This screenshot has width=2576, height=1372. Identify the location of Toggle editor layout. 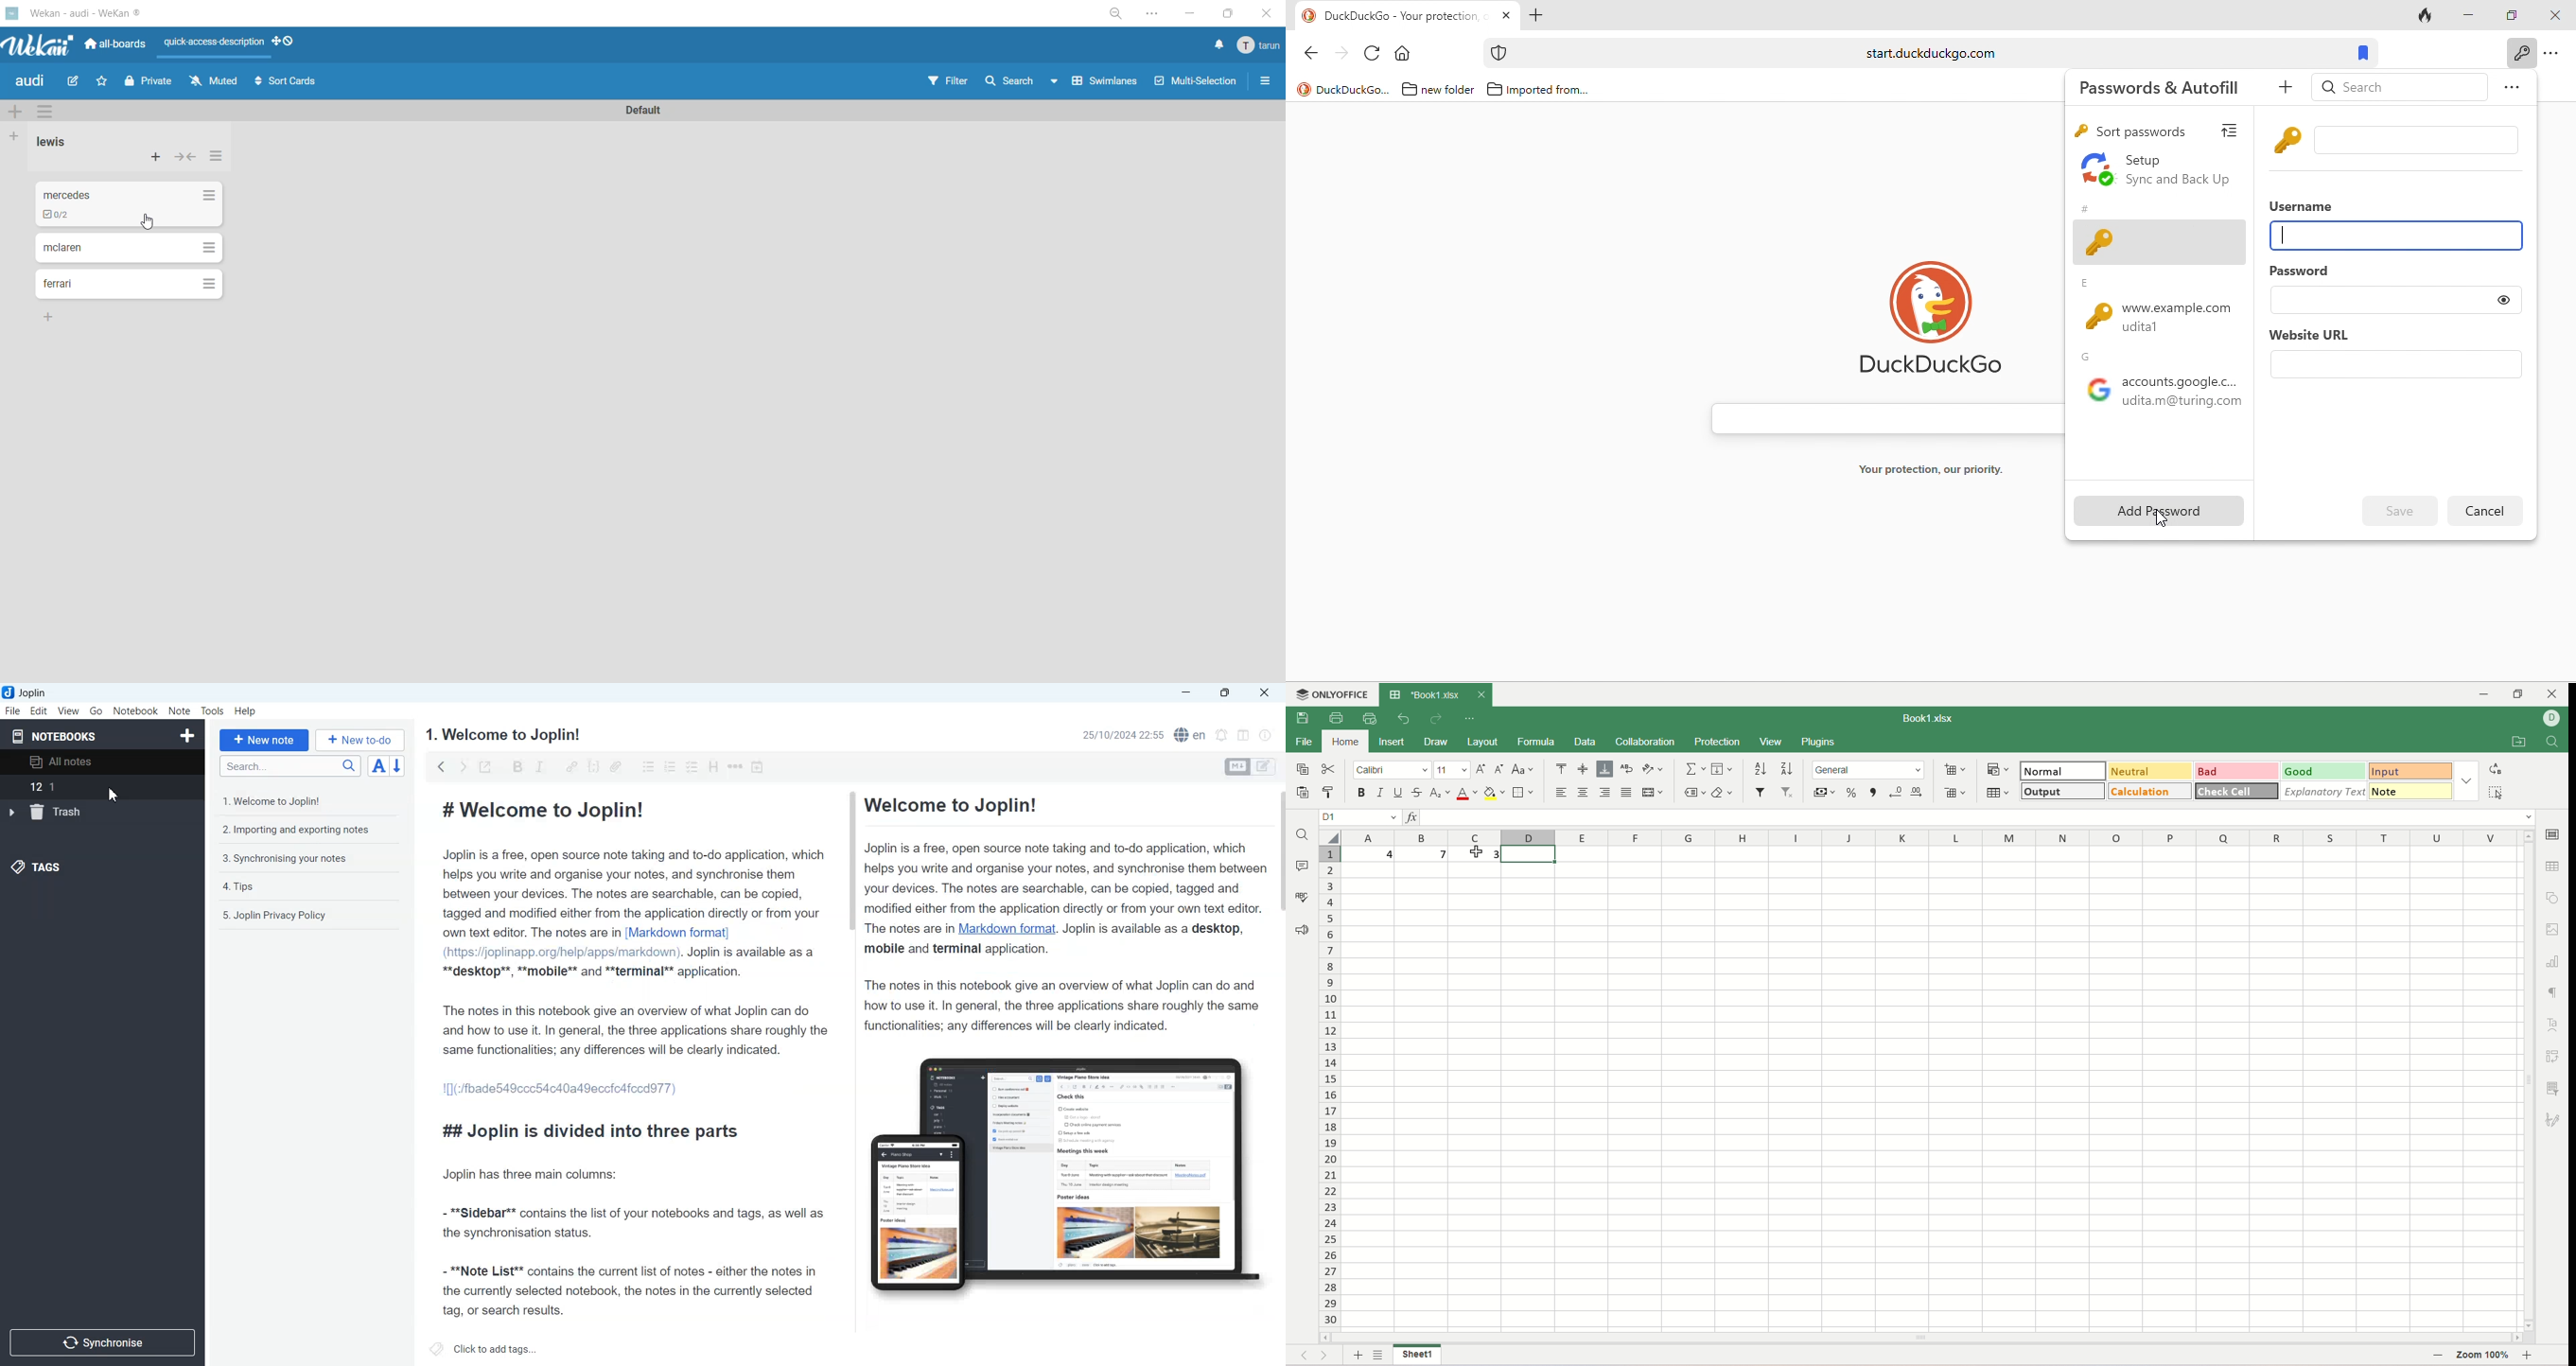
(1243, 735).